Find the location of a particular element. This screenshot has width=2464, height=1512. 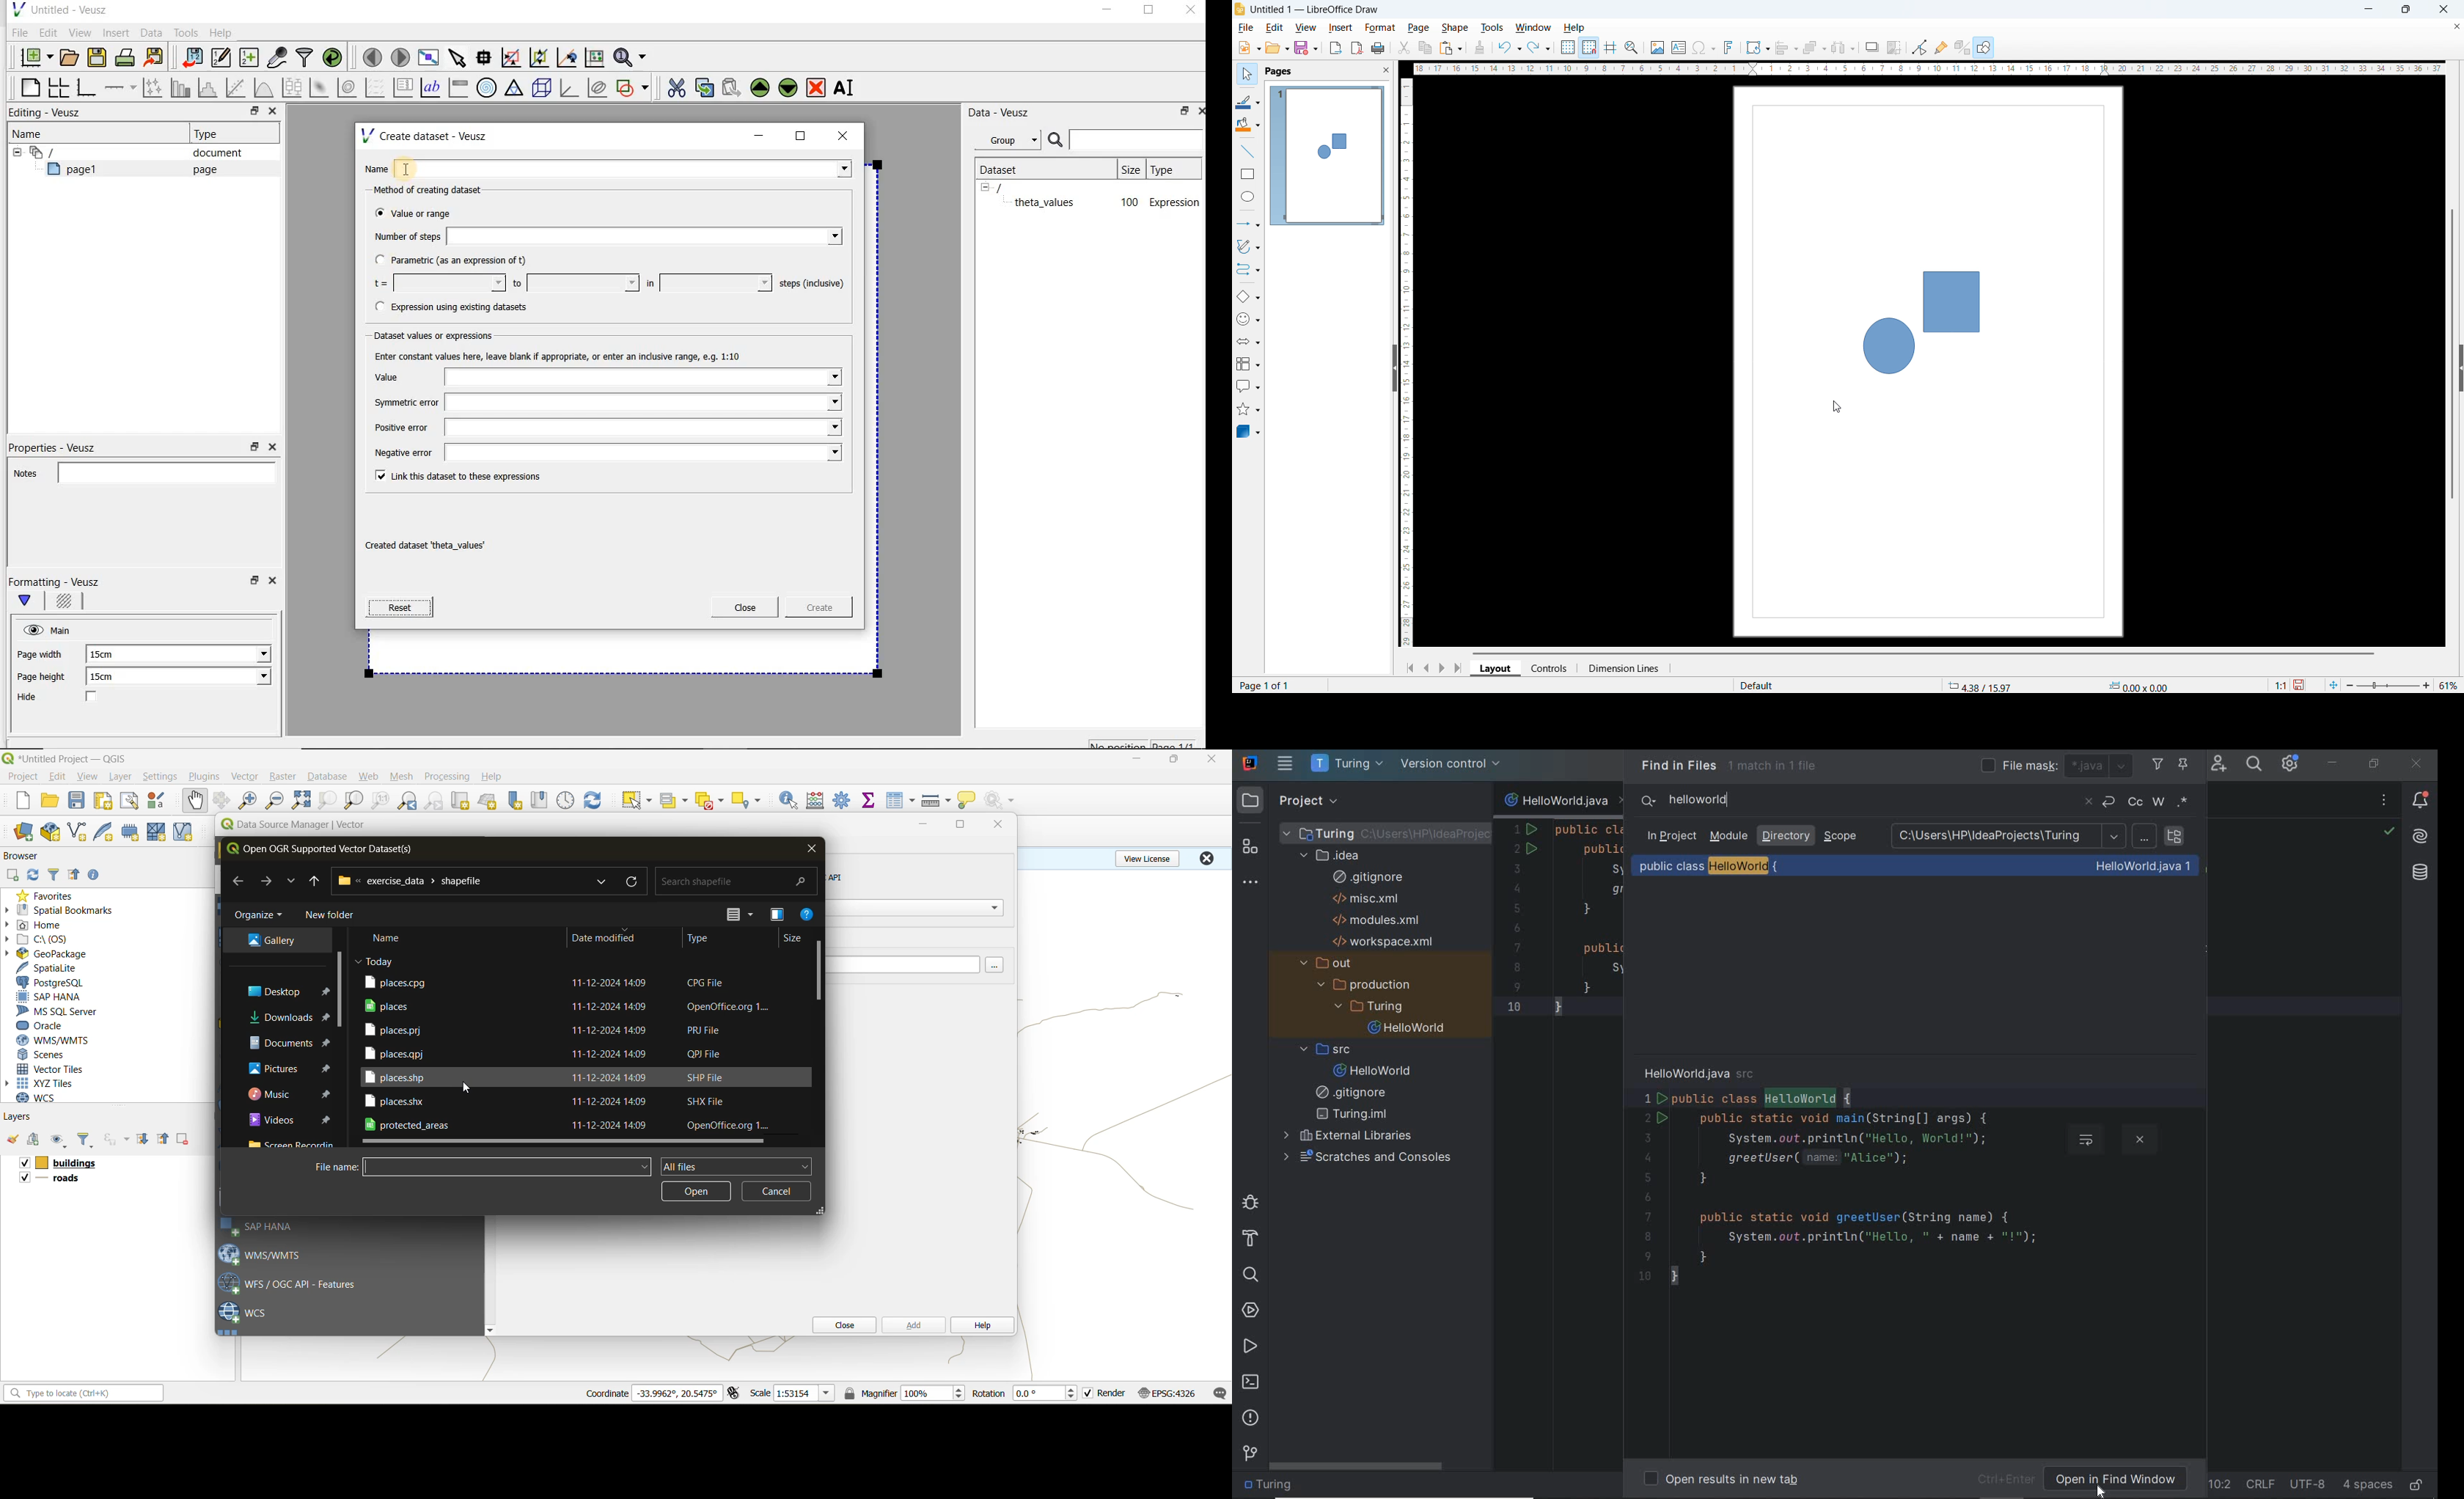

File is located at coordinates (17, 33).